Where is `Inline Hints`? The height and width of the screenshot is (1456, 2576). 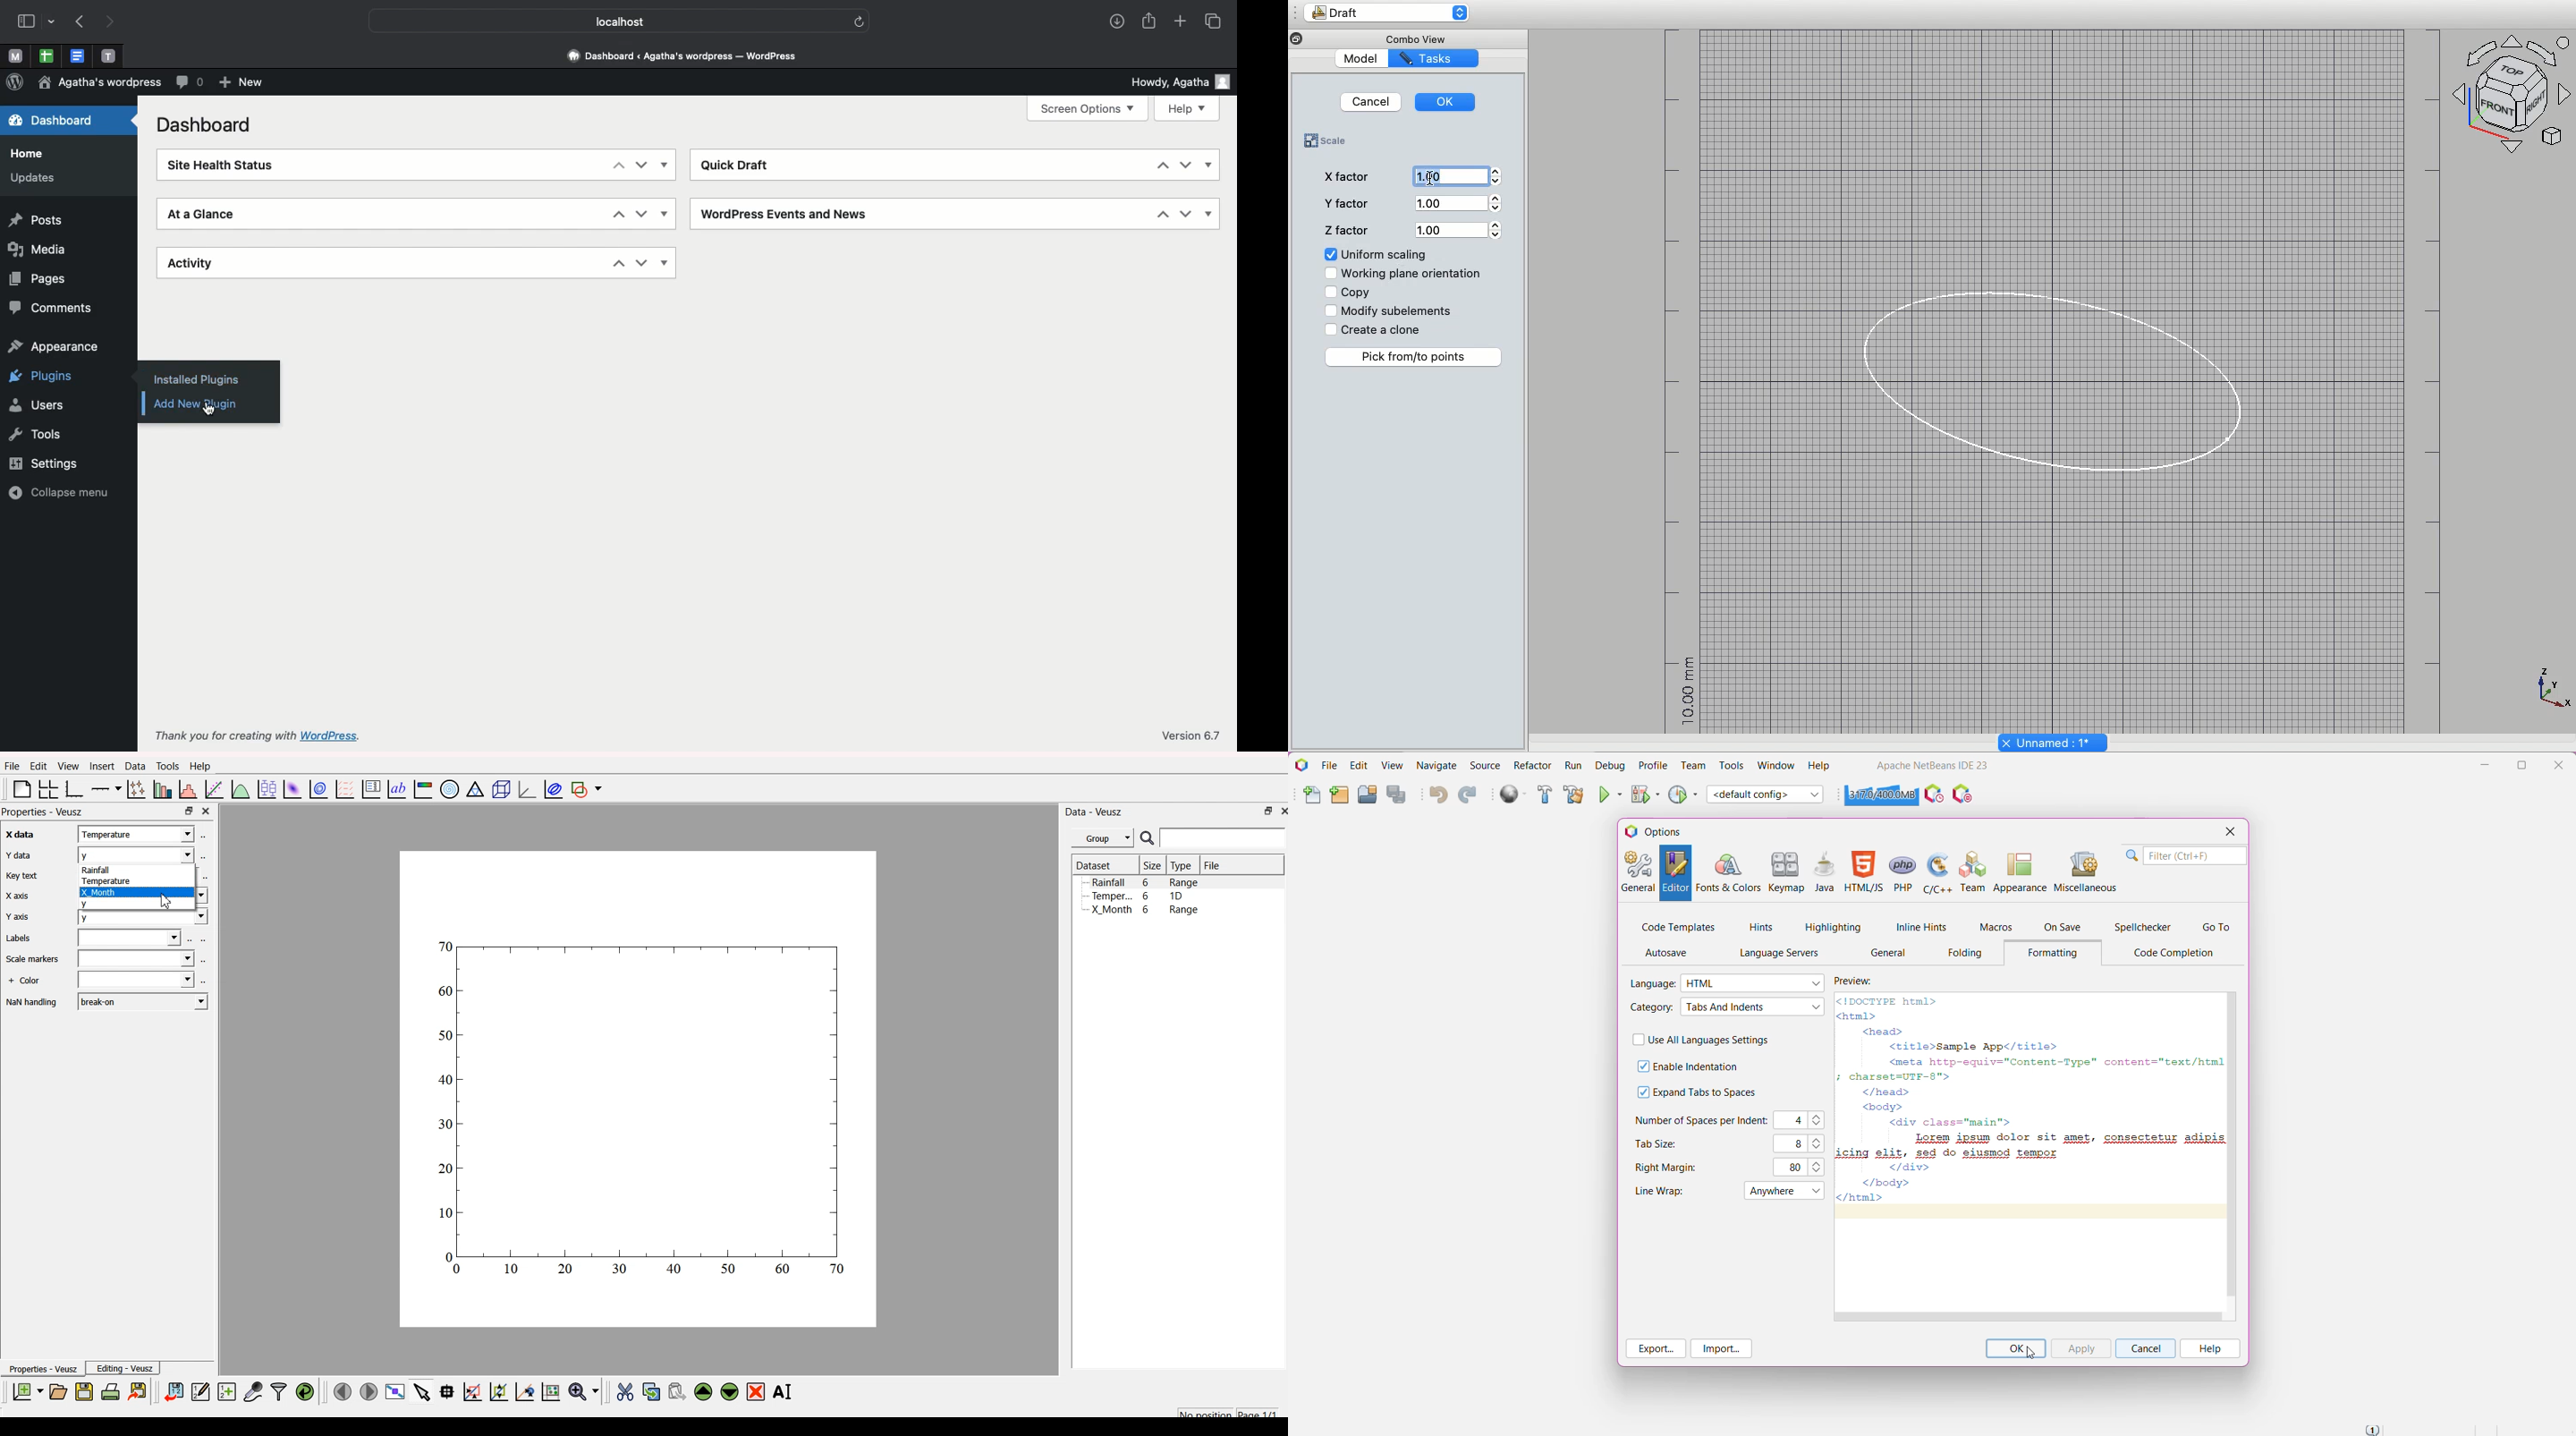 Inline Hints is located at coordinates (1919, 927).